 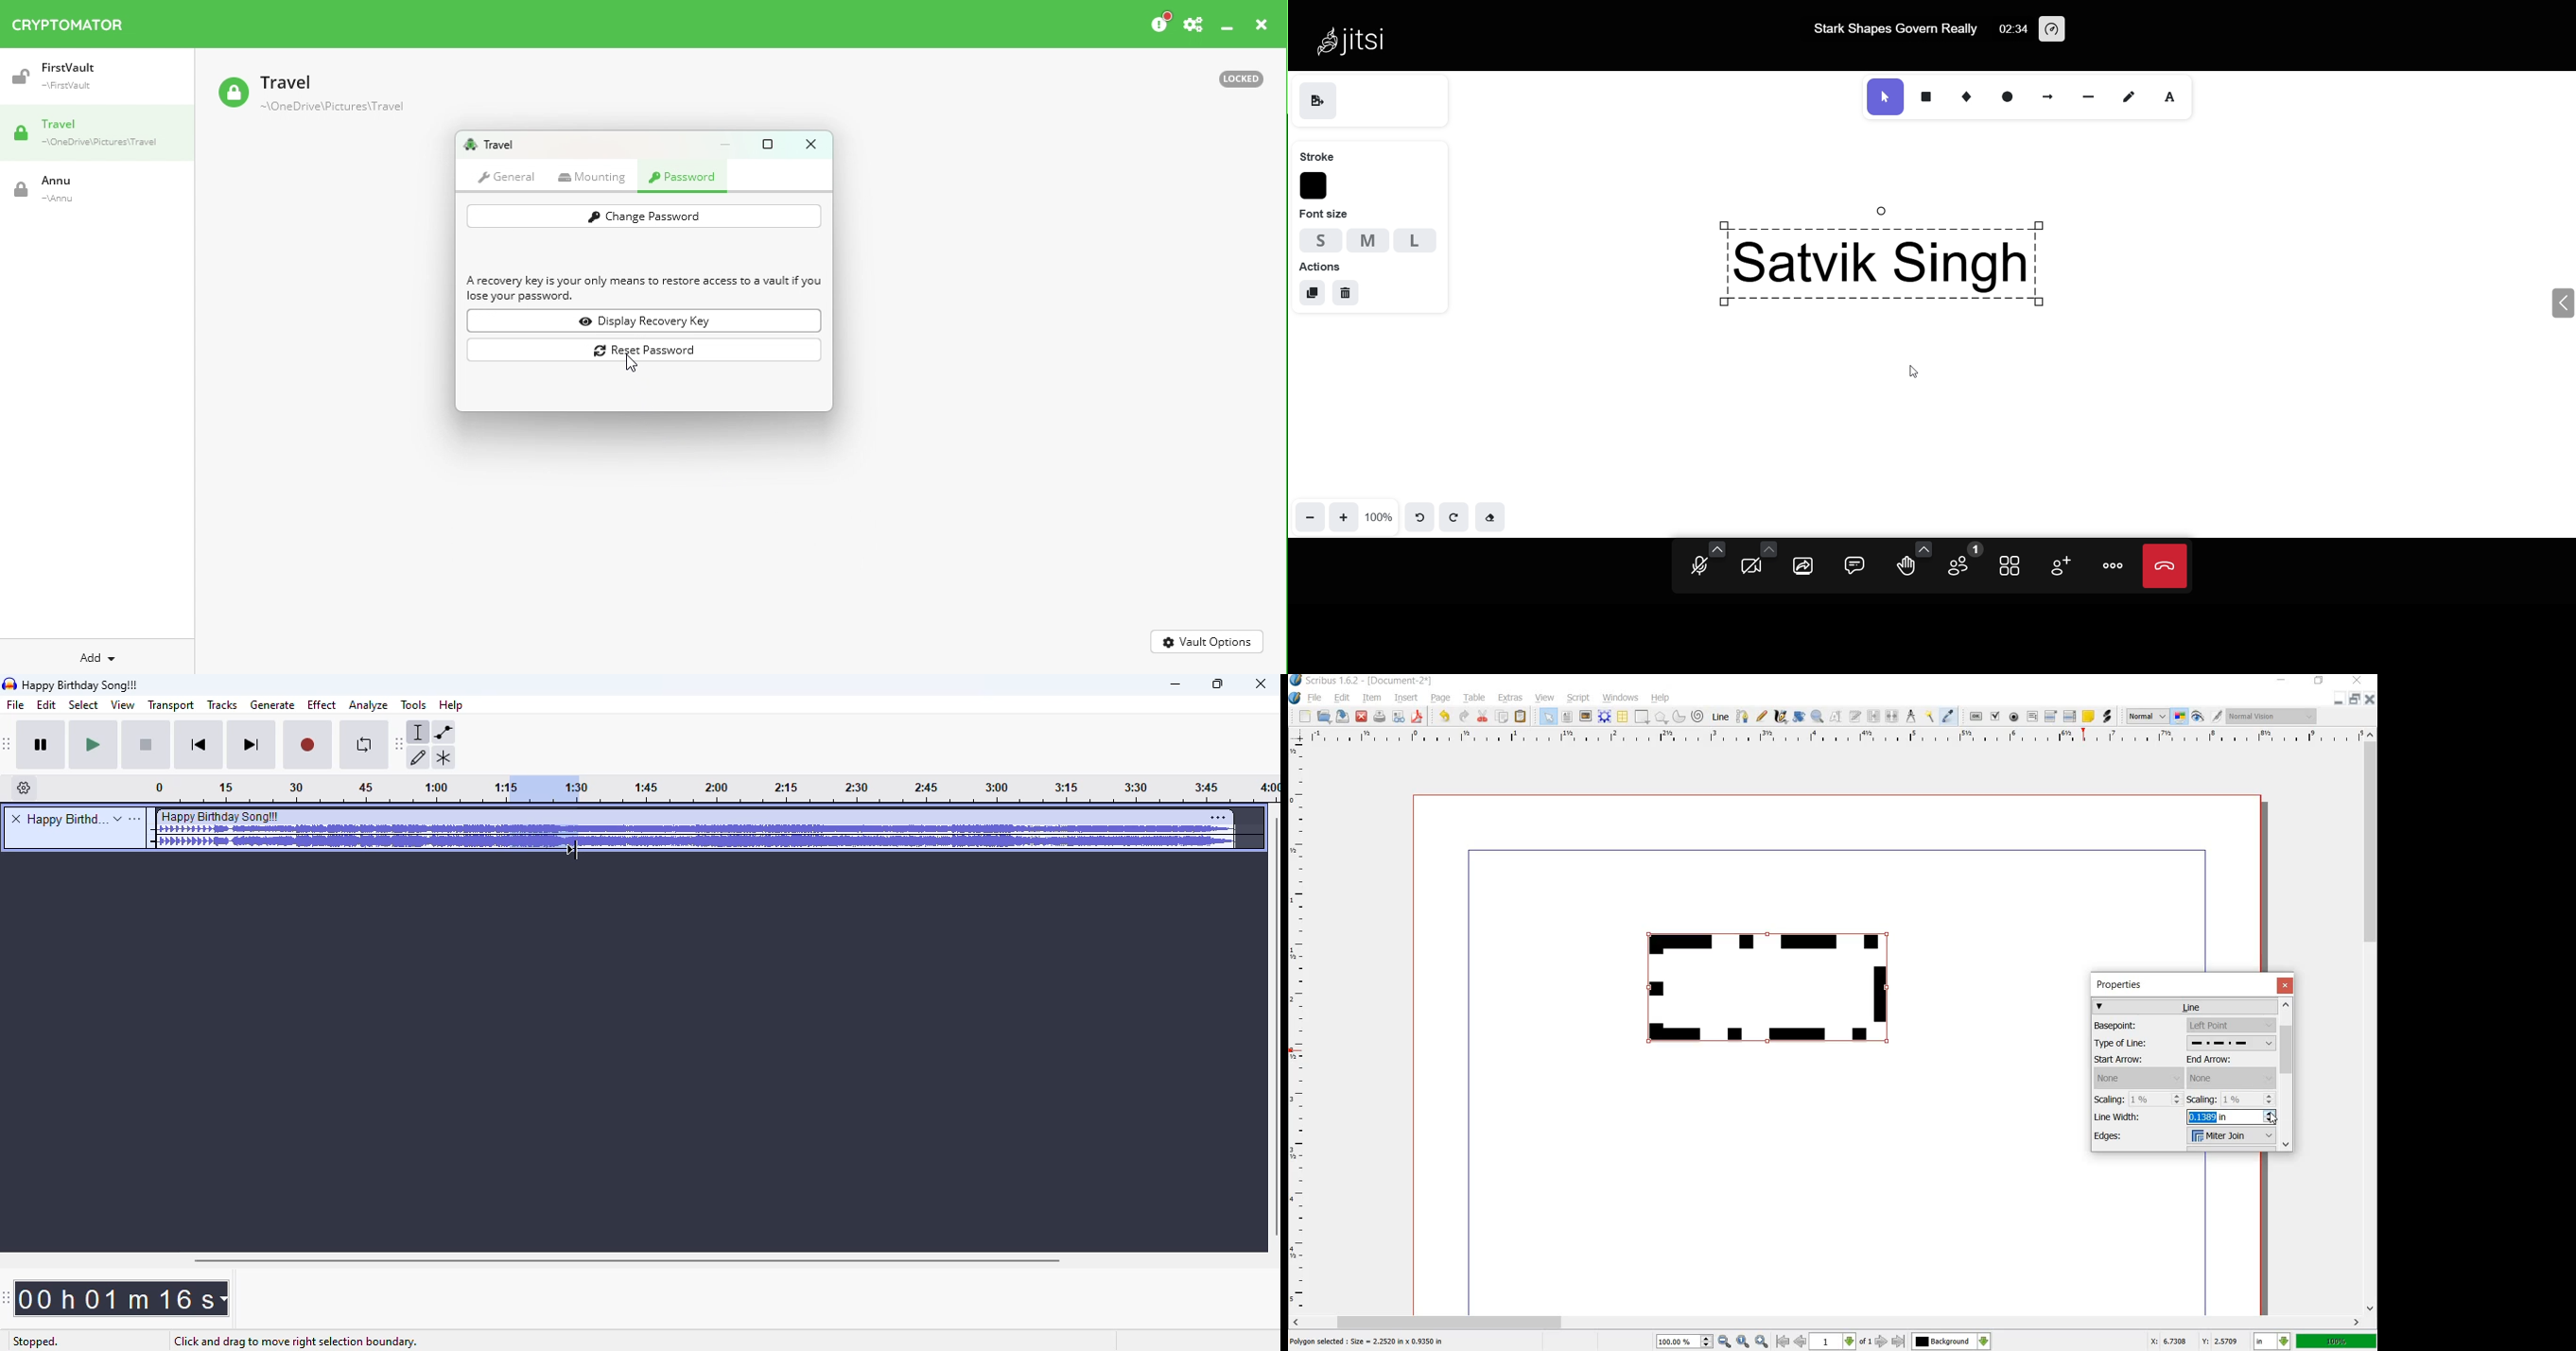 What do you see at coordinates (223, 704) in the screenshot?
I see `tracks` at bounding box center [223, 704].